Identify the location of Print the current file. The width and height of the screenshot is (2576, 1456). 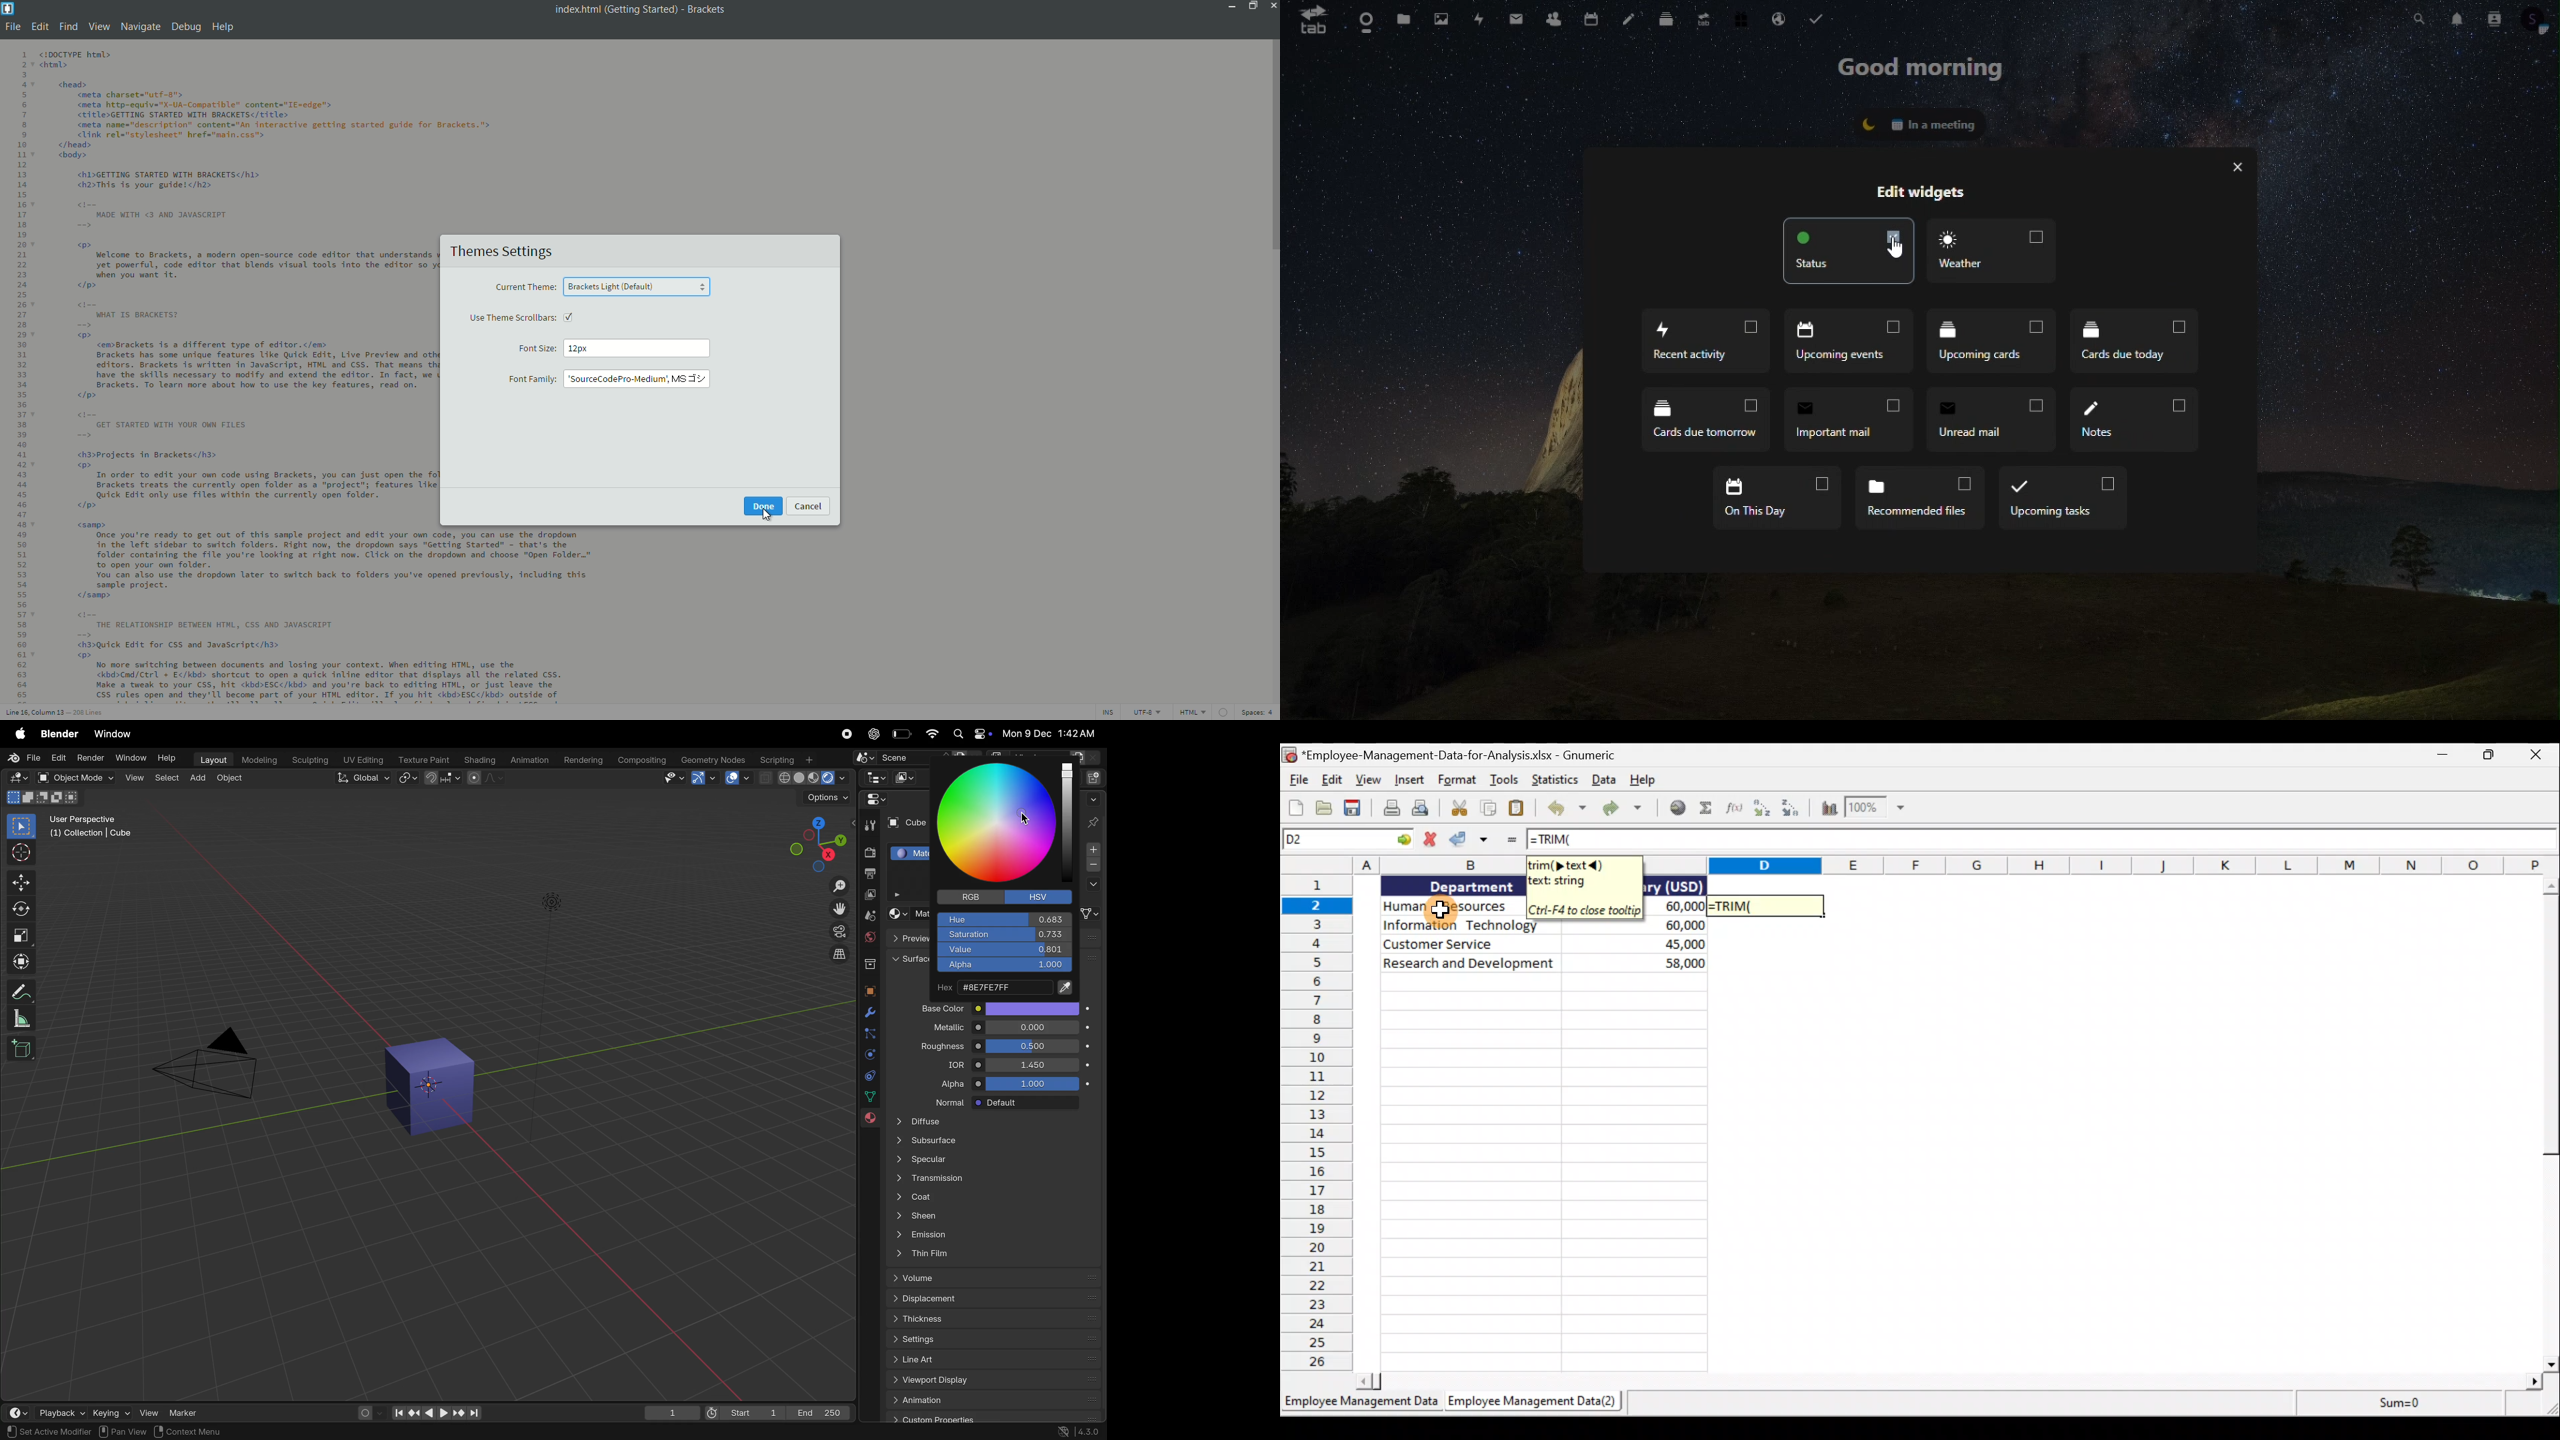
(1388, 810).